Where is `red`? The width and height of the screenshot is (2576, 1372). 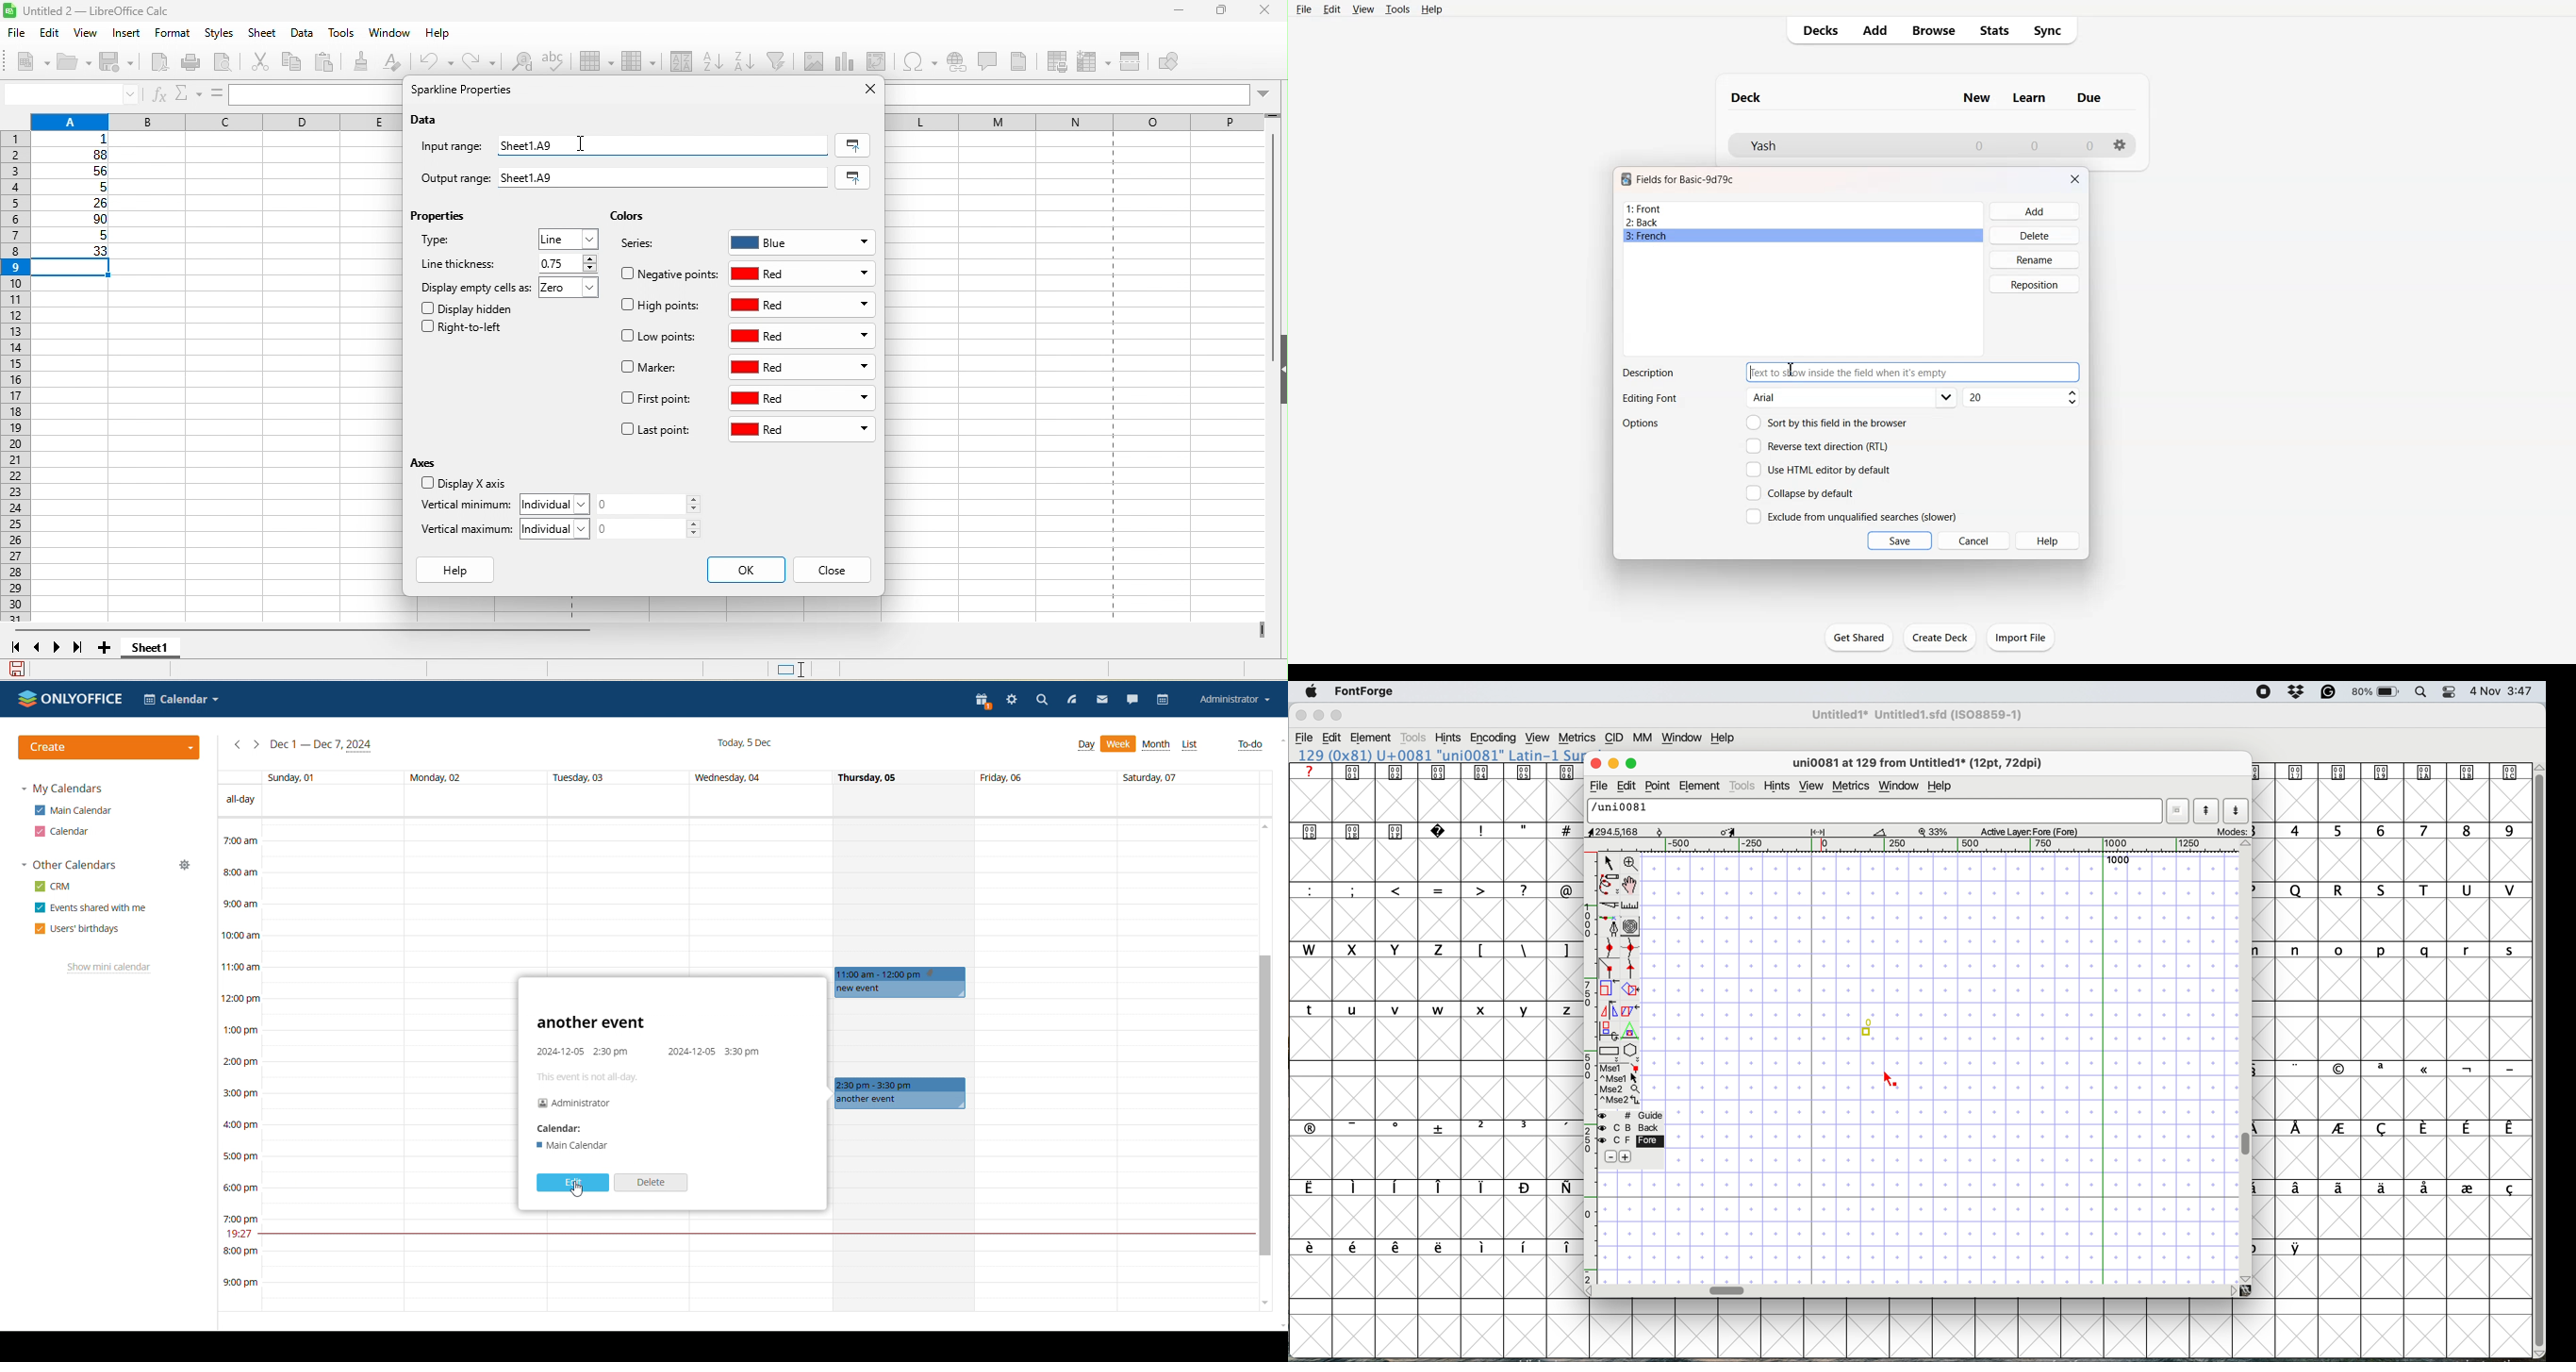
red is located at coordinates (805, 367).